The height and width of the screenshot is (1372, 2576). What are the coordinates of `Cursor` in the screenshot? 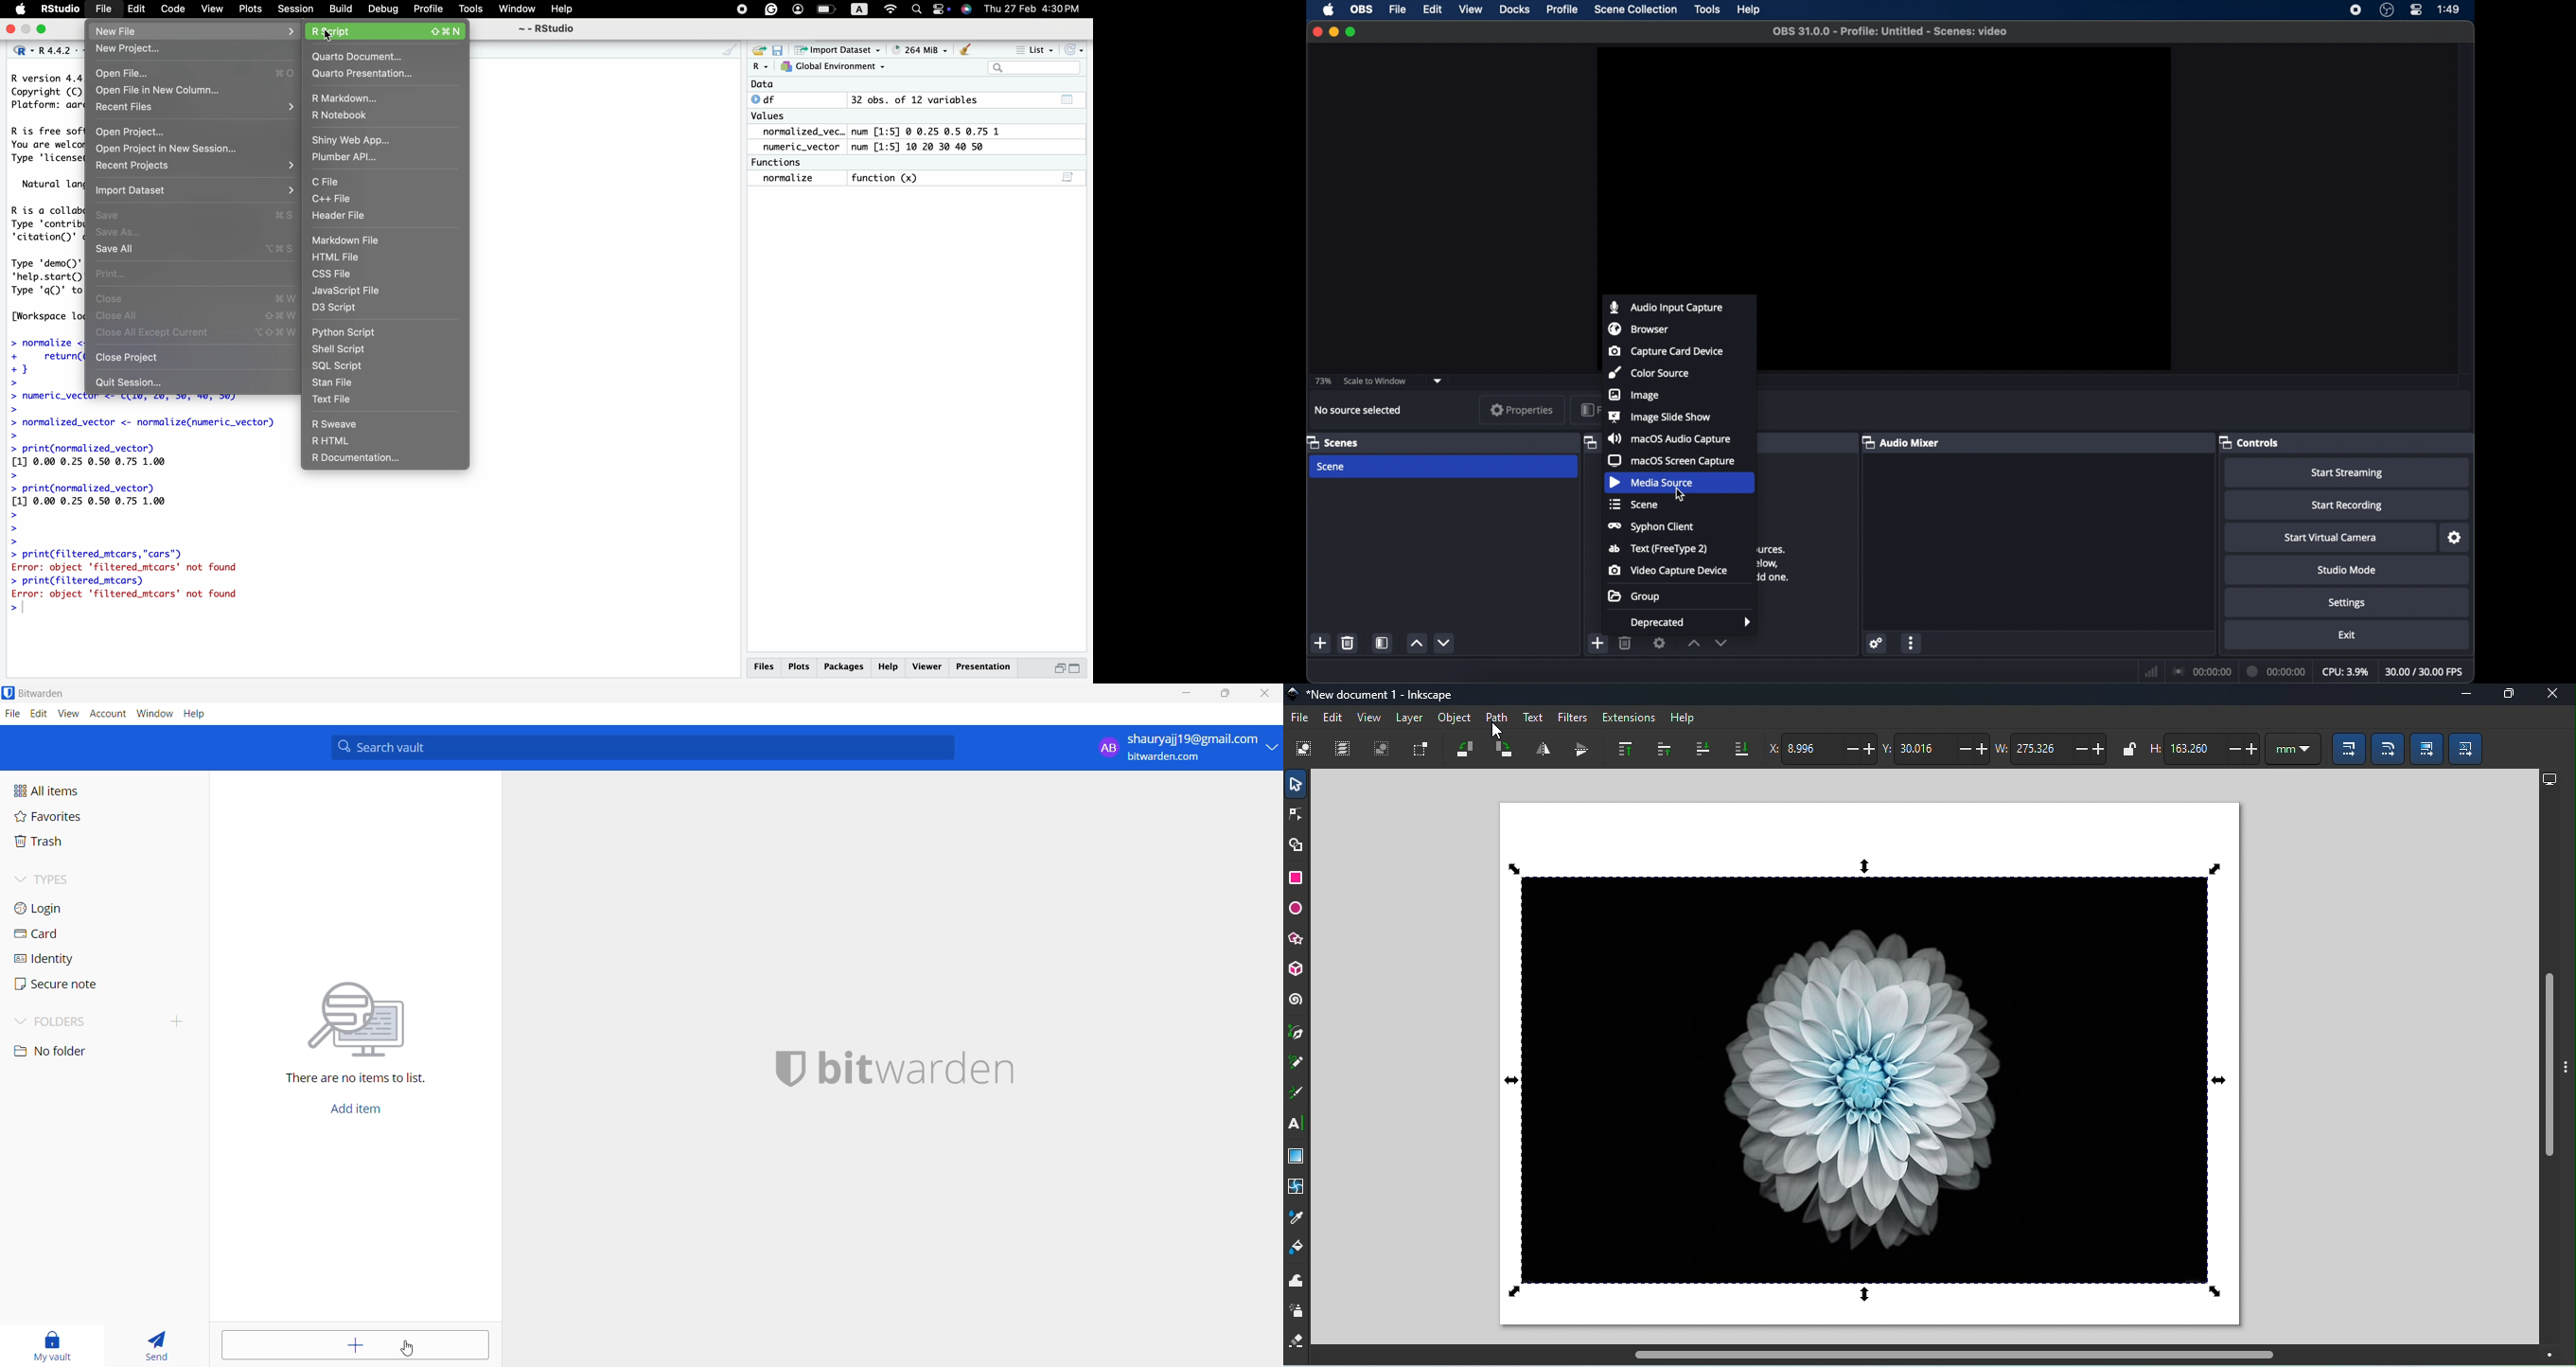 It's located at (1681, 494).